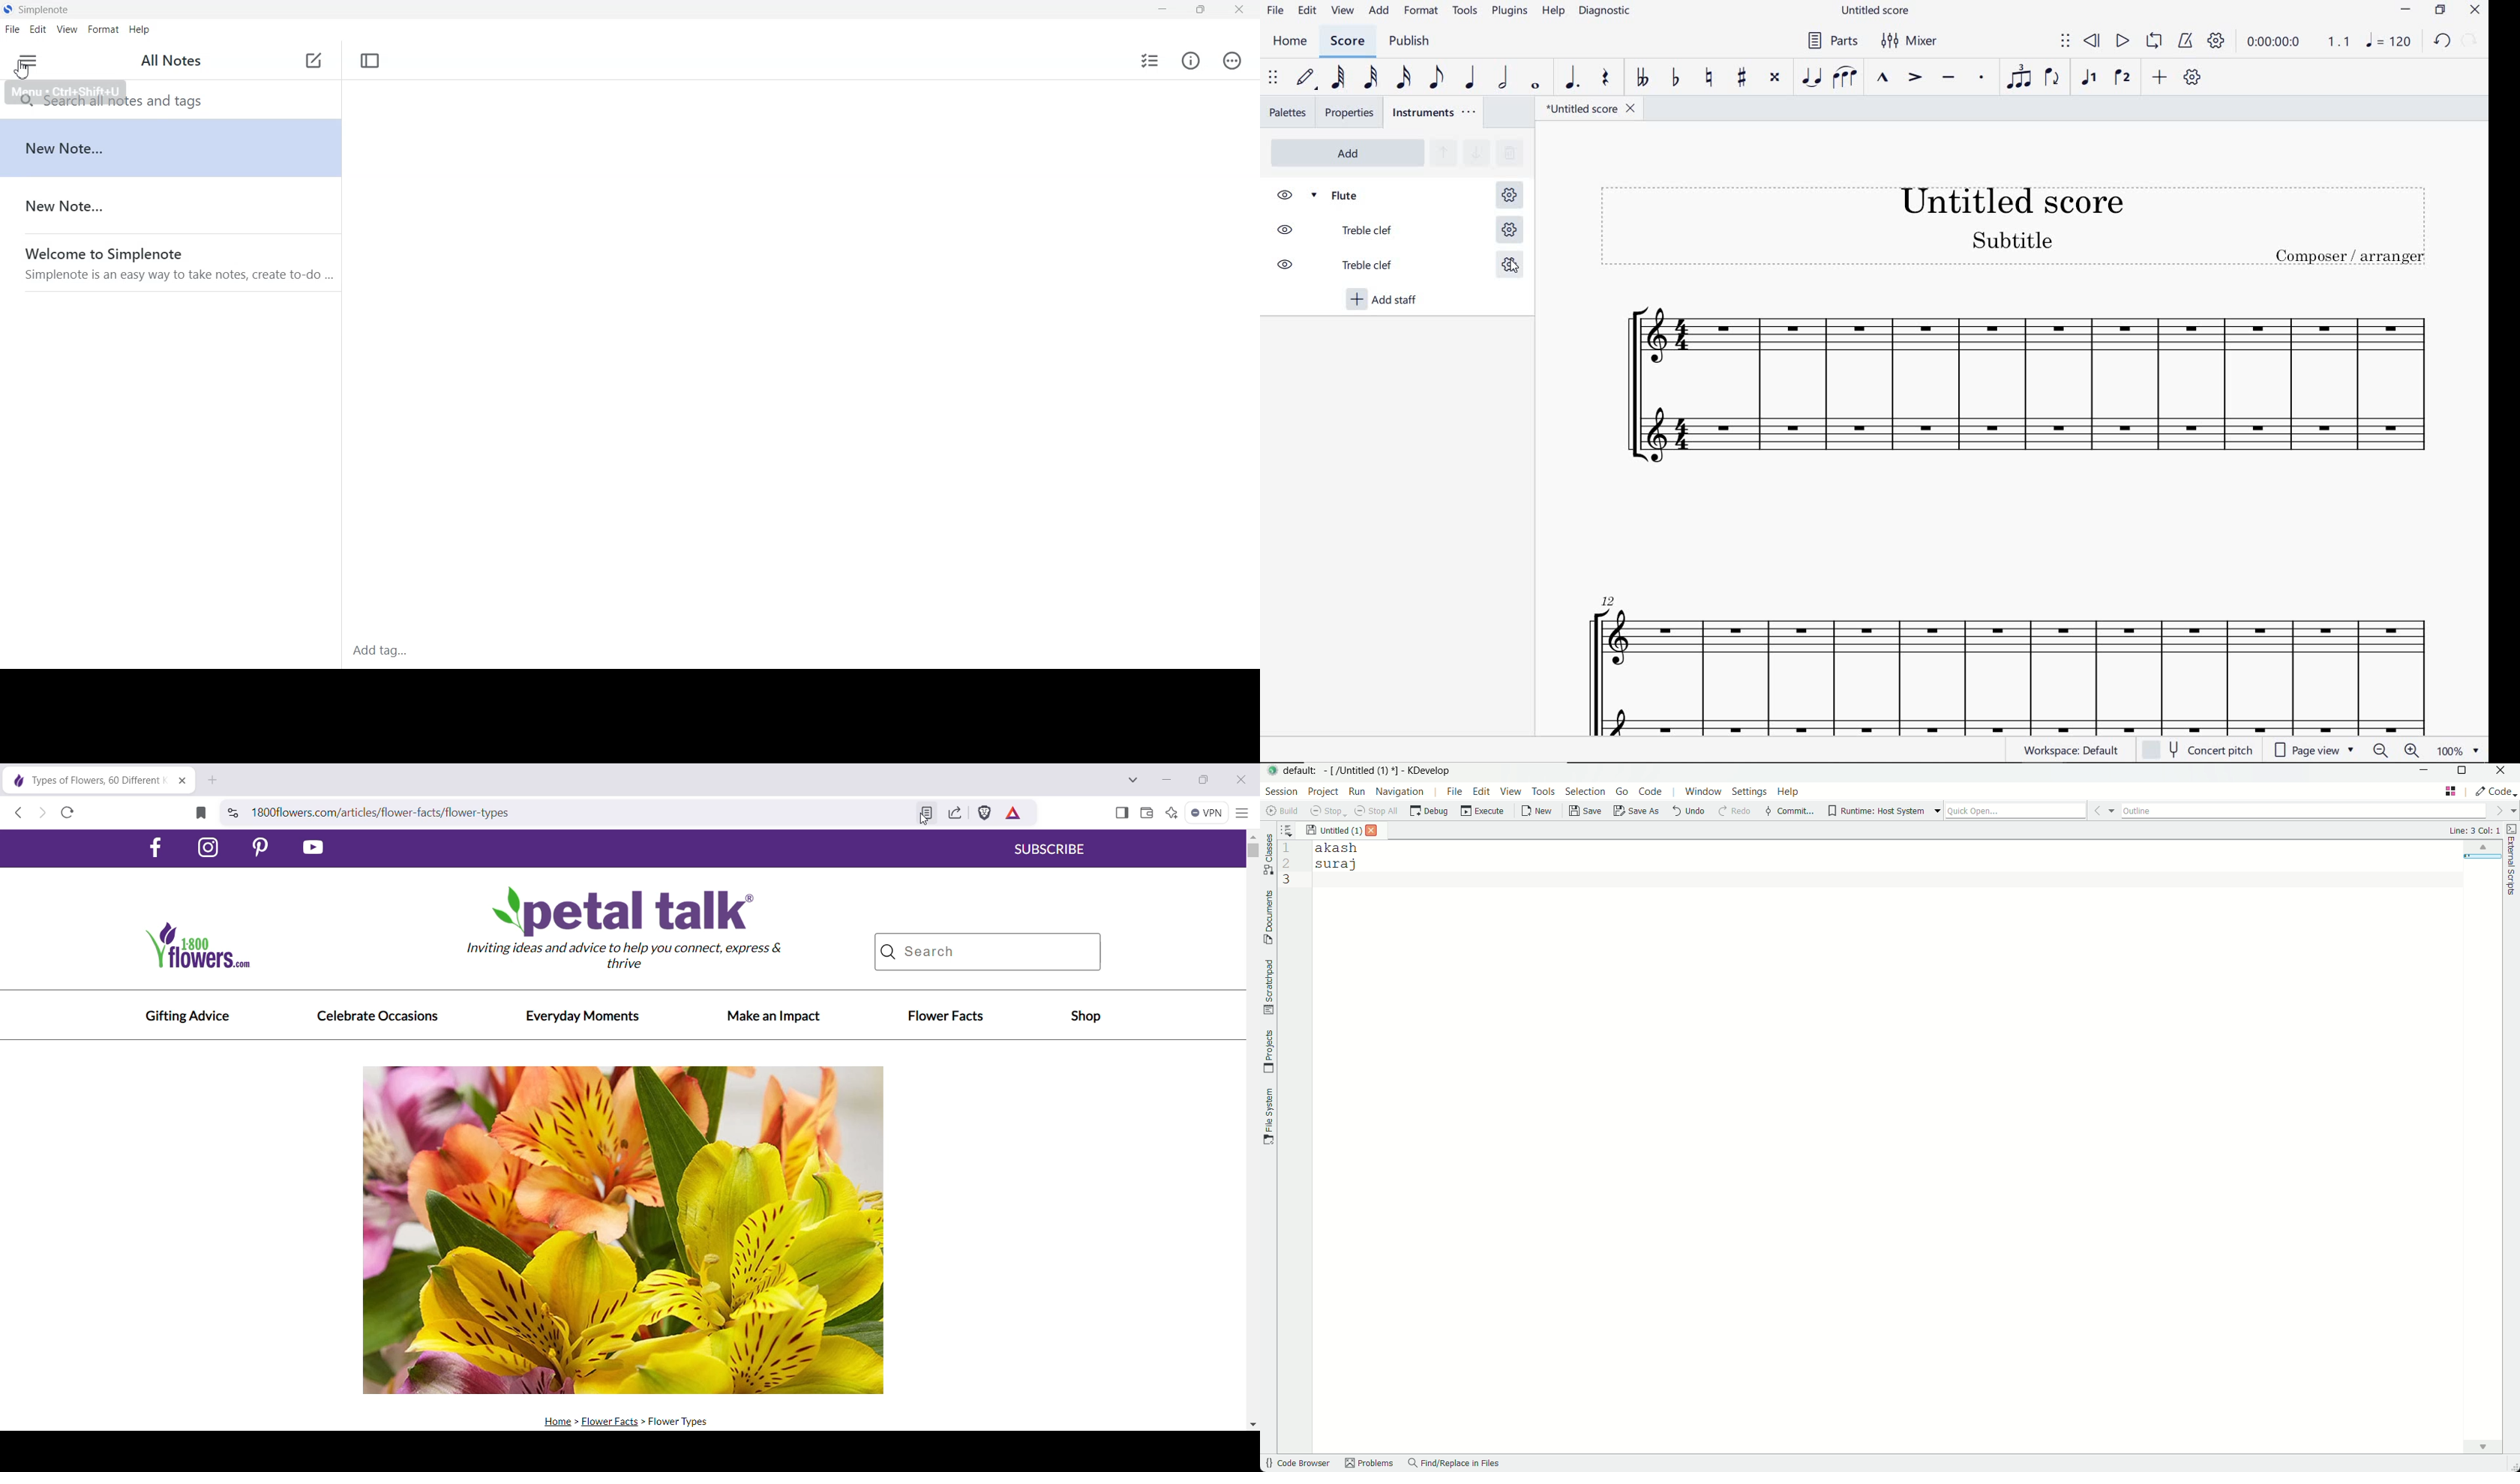 This screenshot has height=1484, width=2520. I want to click on Add Tag, so click(380, 650).